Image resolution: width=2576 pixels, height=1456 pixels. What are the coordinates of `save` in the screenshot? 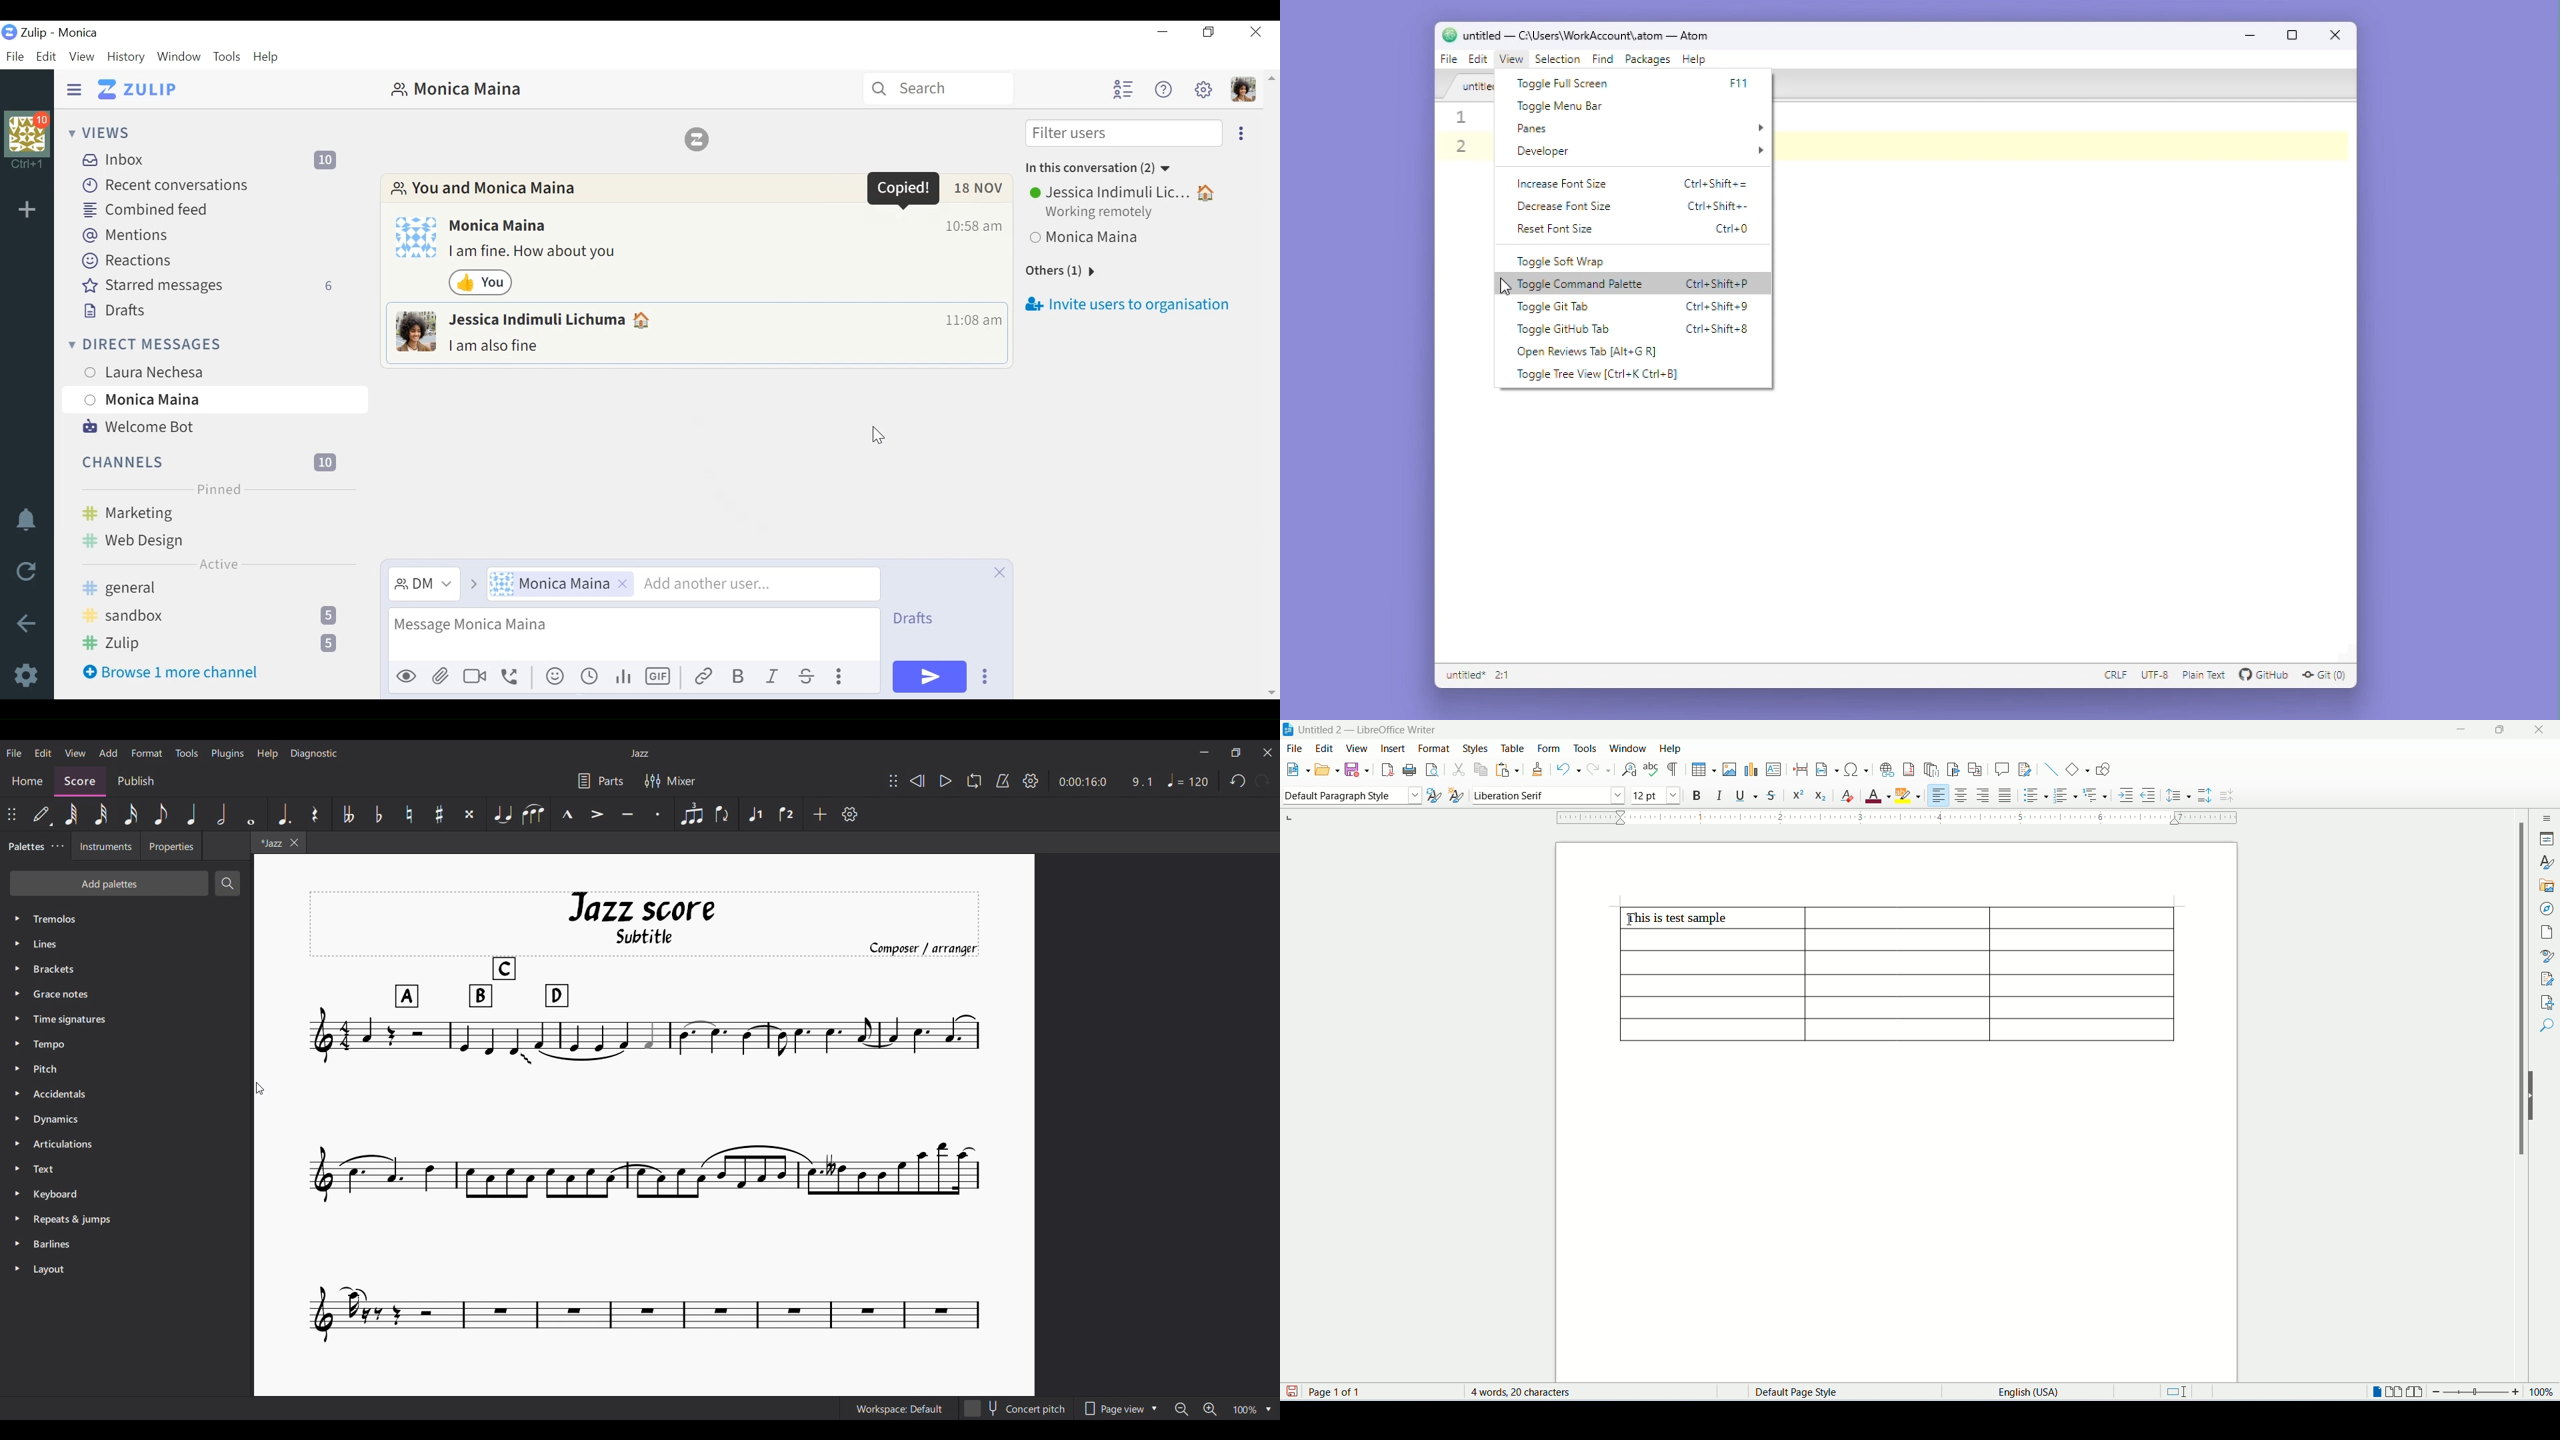 It's located at (1292, 1391).